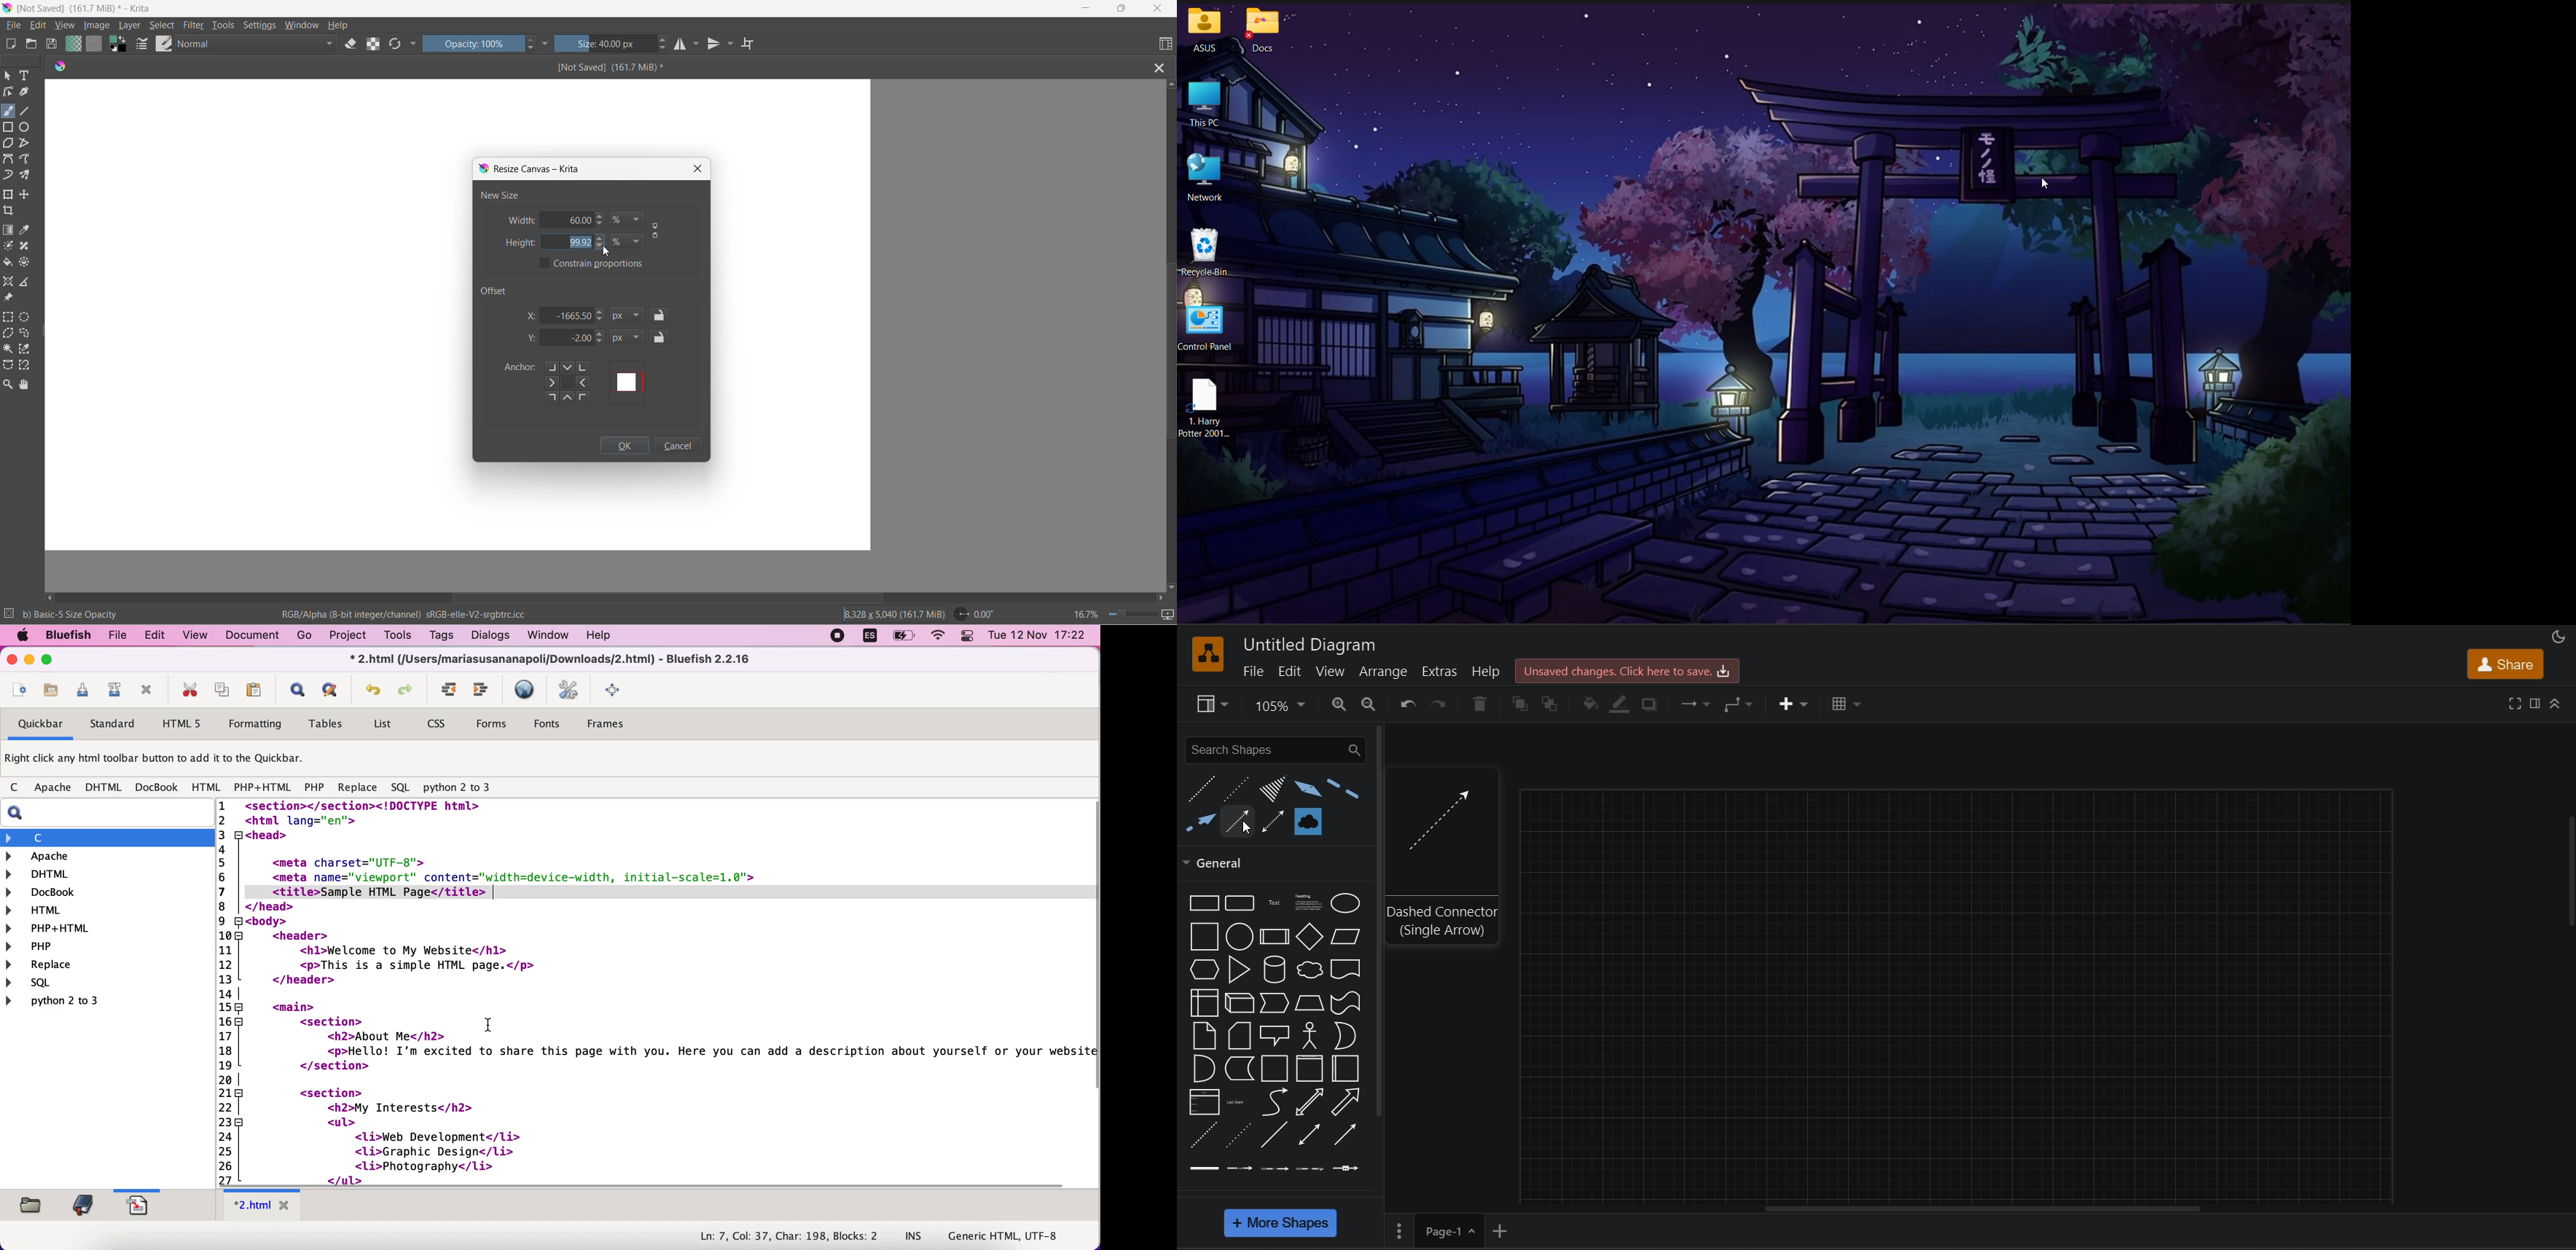 This screenshot has height=1260, width=2576. I want to click on actor, so click(1309, 1035).